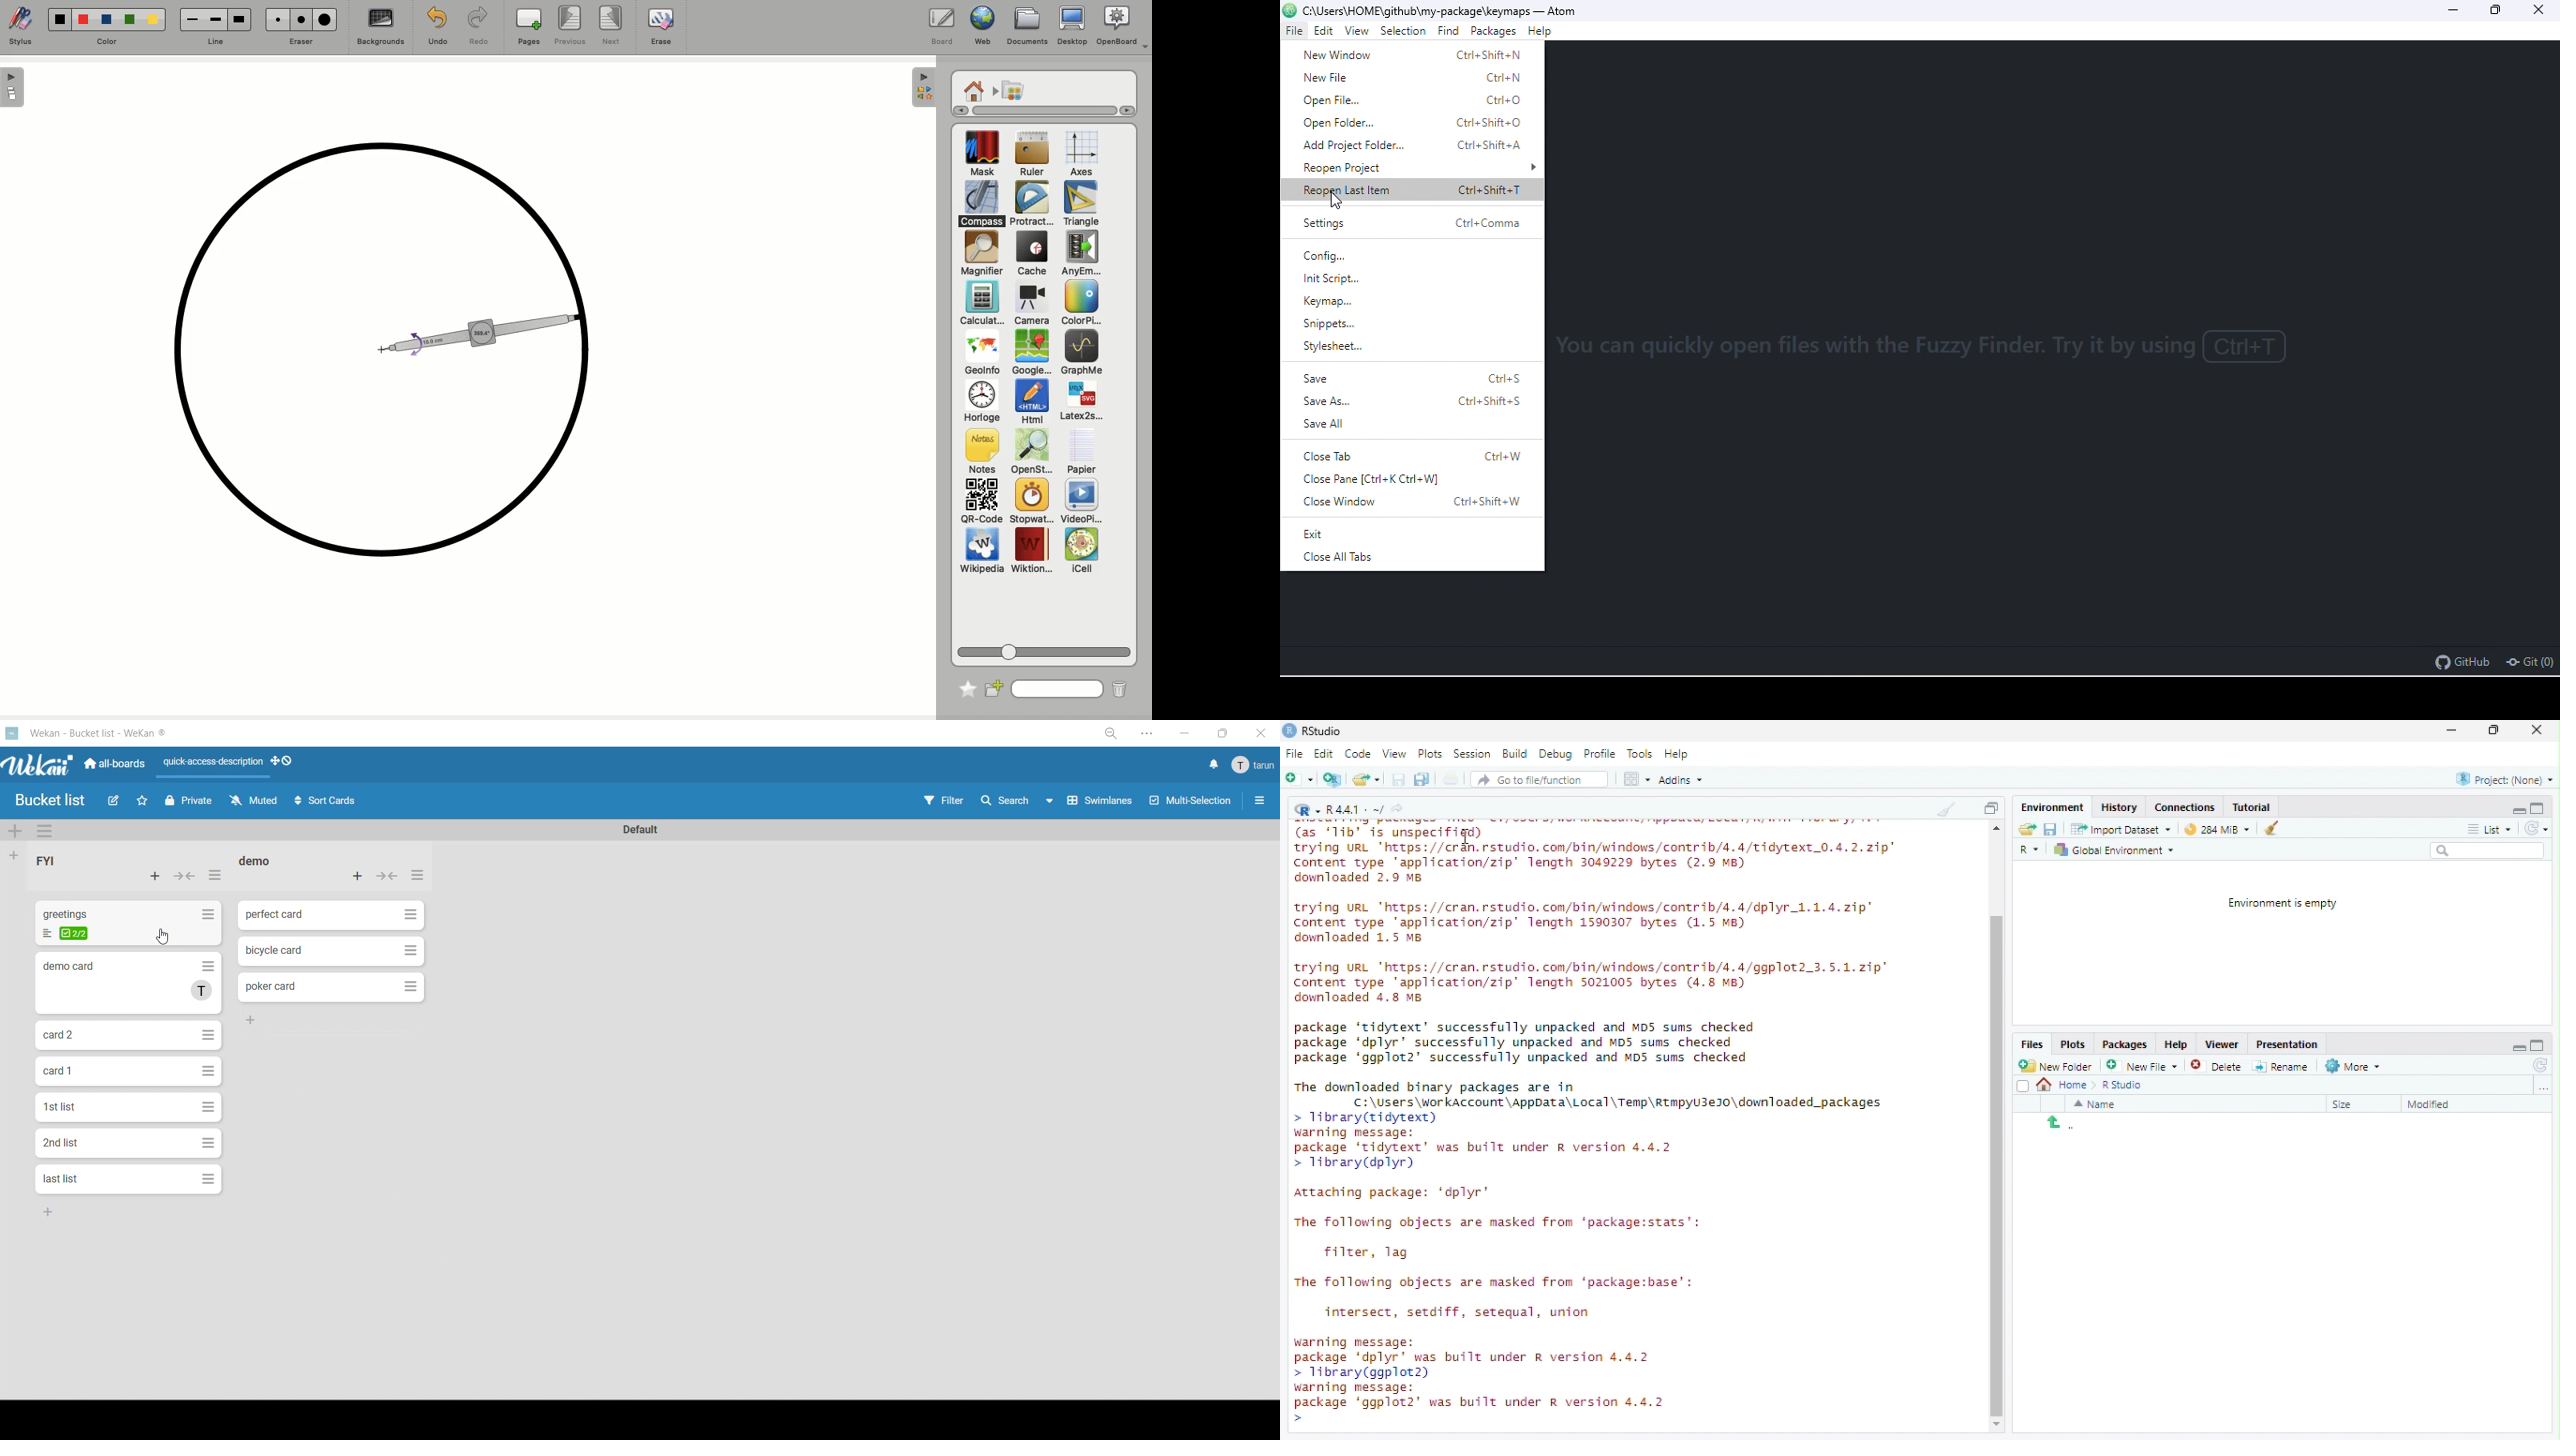  What do you see at coordinates (55, 1213) in the screenshot?
I see `add` at bounding box center [55, 1213].